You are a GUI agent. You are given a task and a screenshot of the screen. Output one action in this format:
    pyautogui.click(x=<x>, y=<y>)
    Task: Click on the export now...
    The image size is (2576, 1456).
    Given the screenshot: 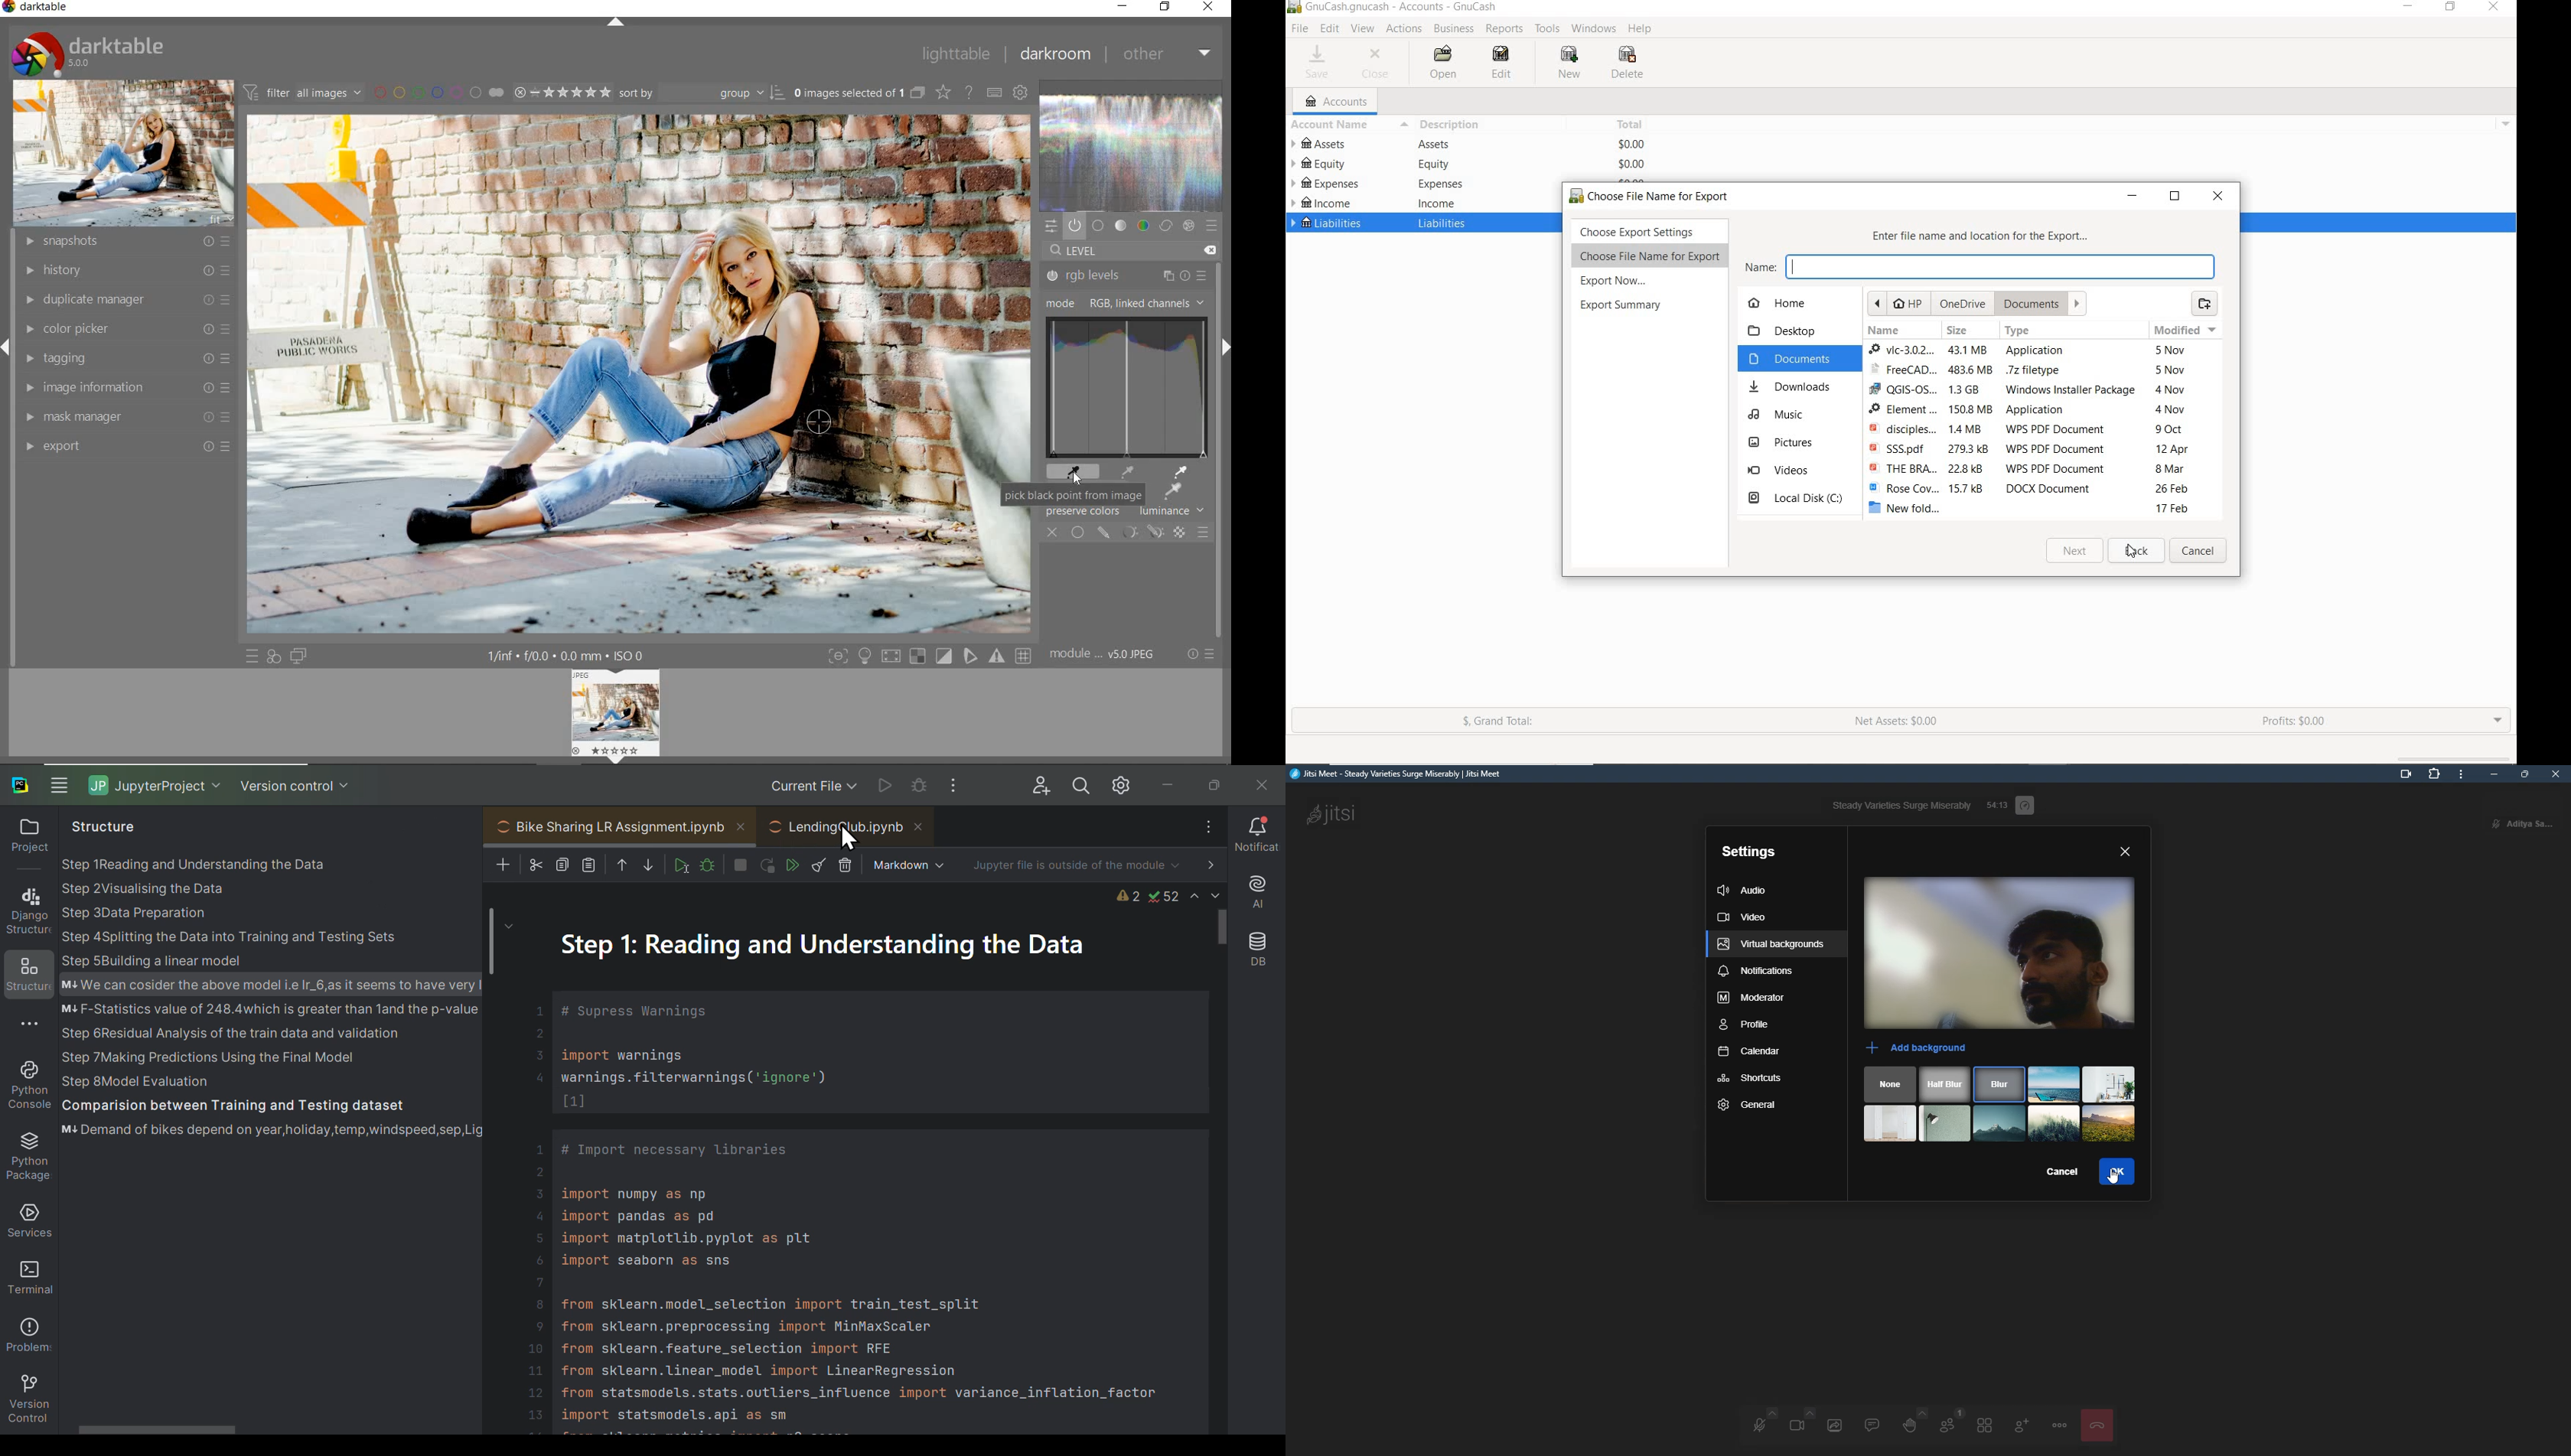 What is the action you would take?
    pyautogui.click(x=1618, y=280)
    